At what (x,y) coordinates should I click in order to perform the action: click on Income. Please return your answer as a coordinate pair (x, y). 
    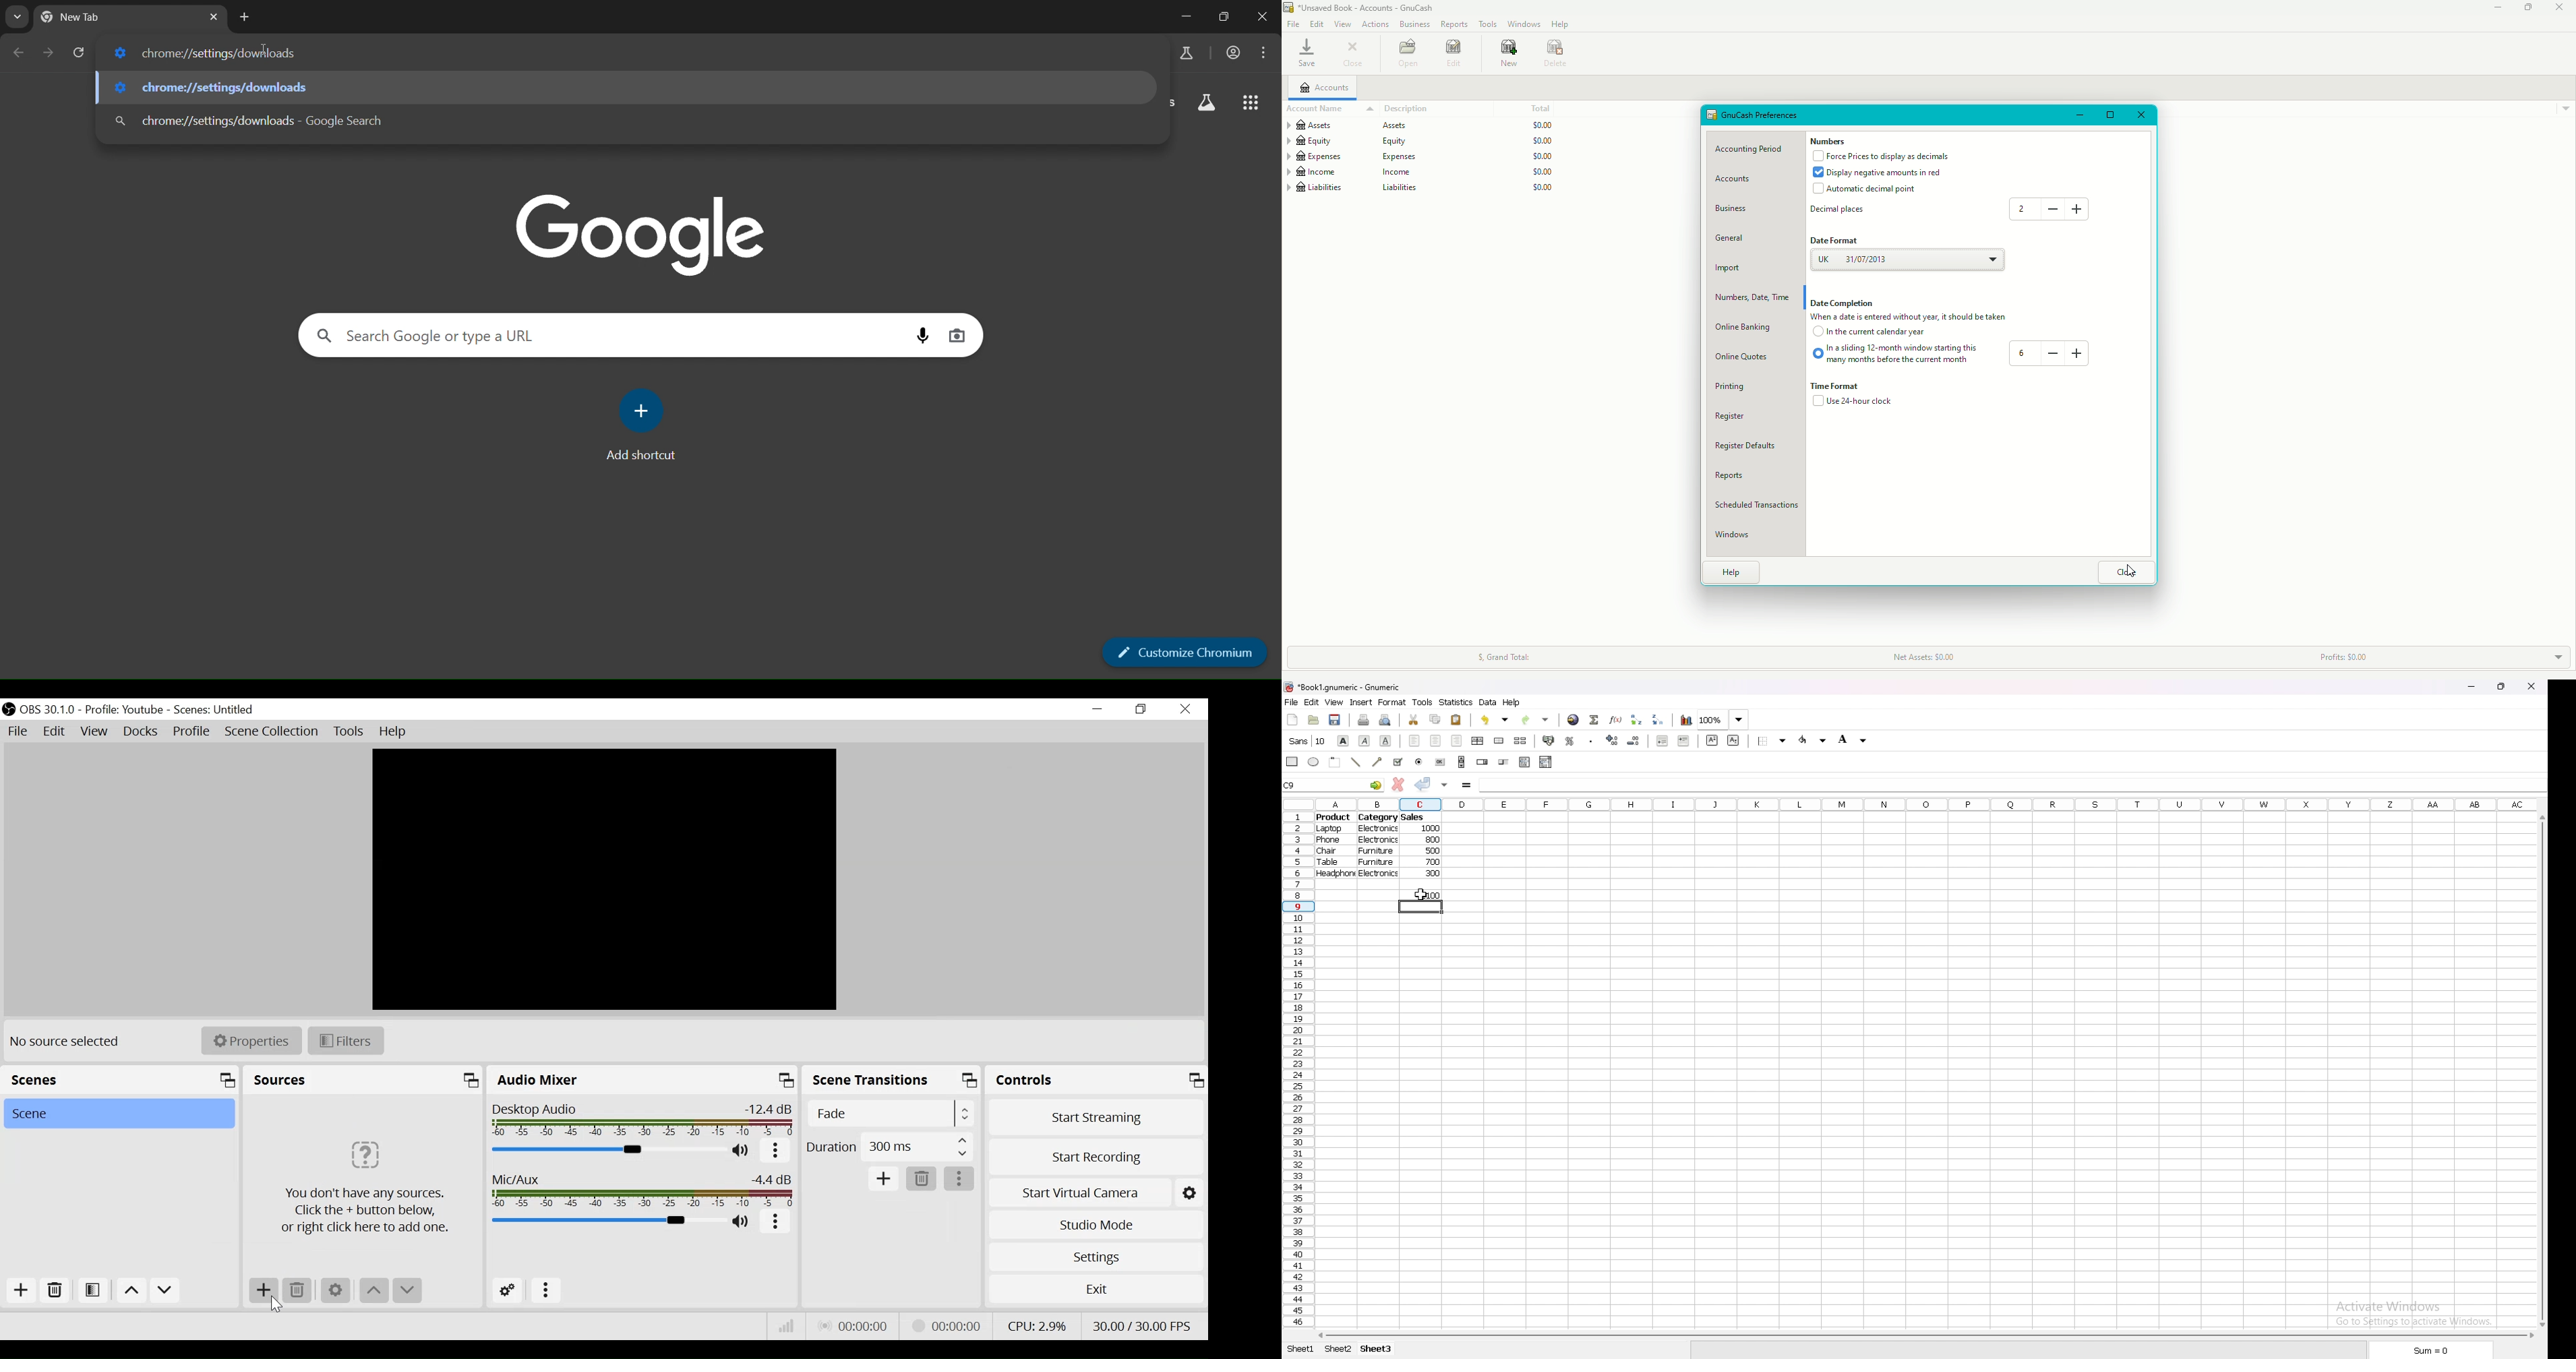
    Looking at the image, I should click on (1420, 173).